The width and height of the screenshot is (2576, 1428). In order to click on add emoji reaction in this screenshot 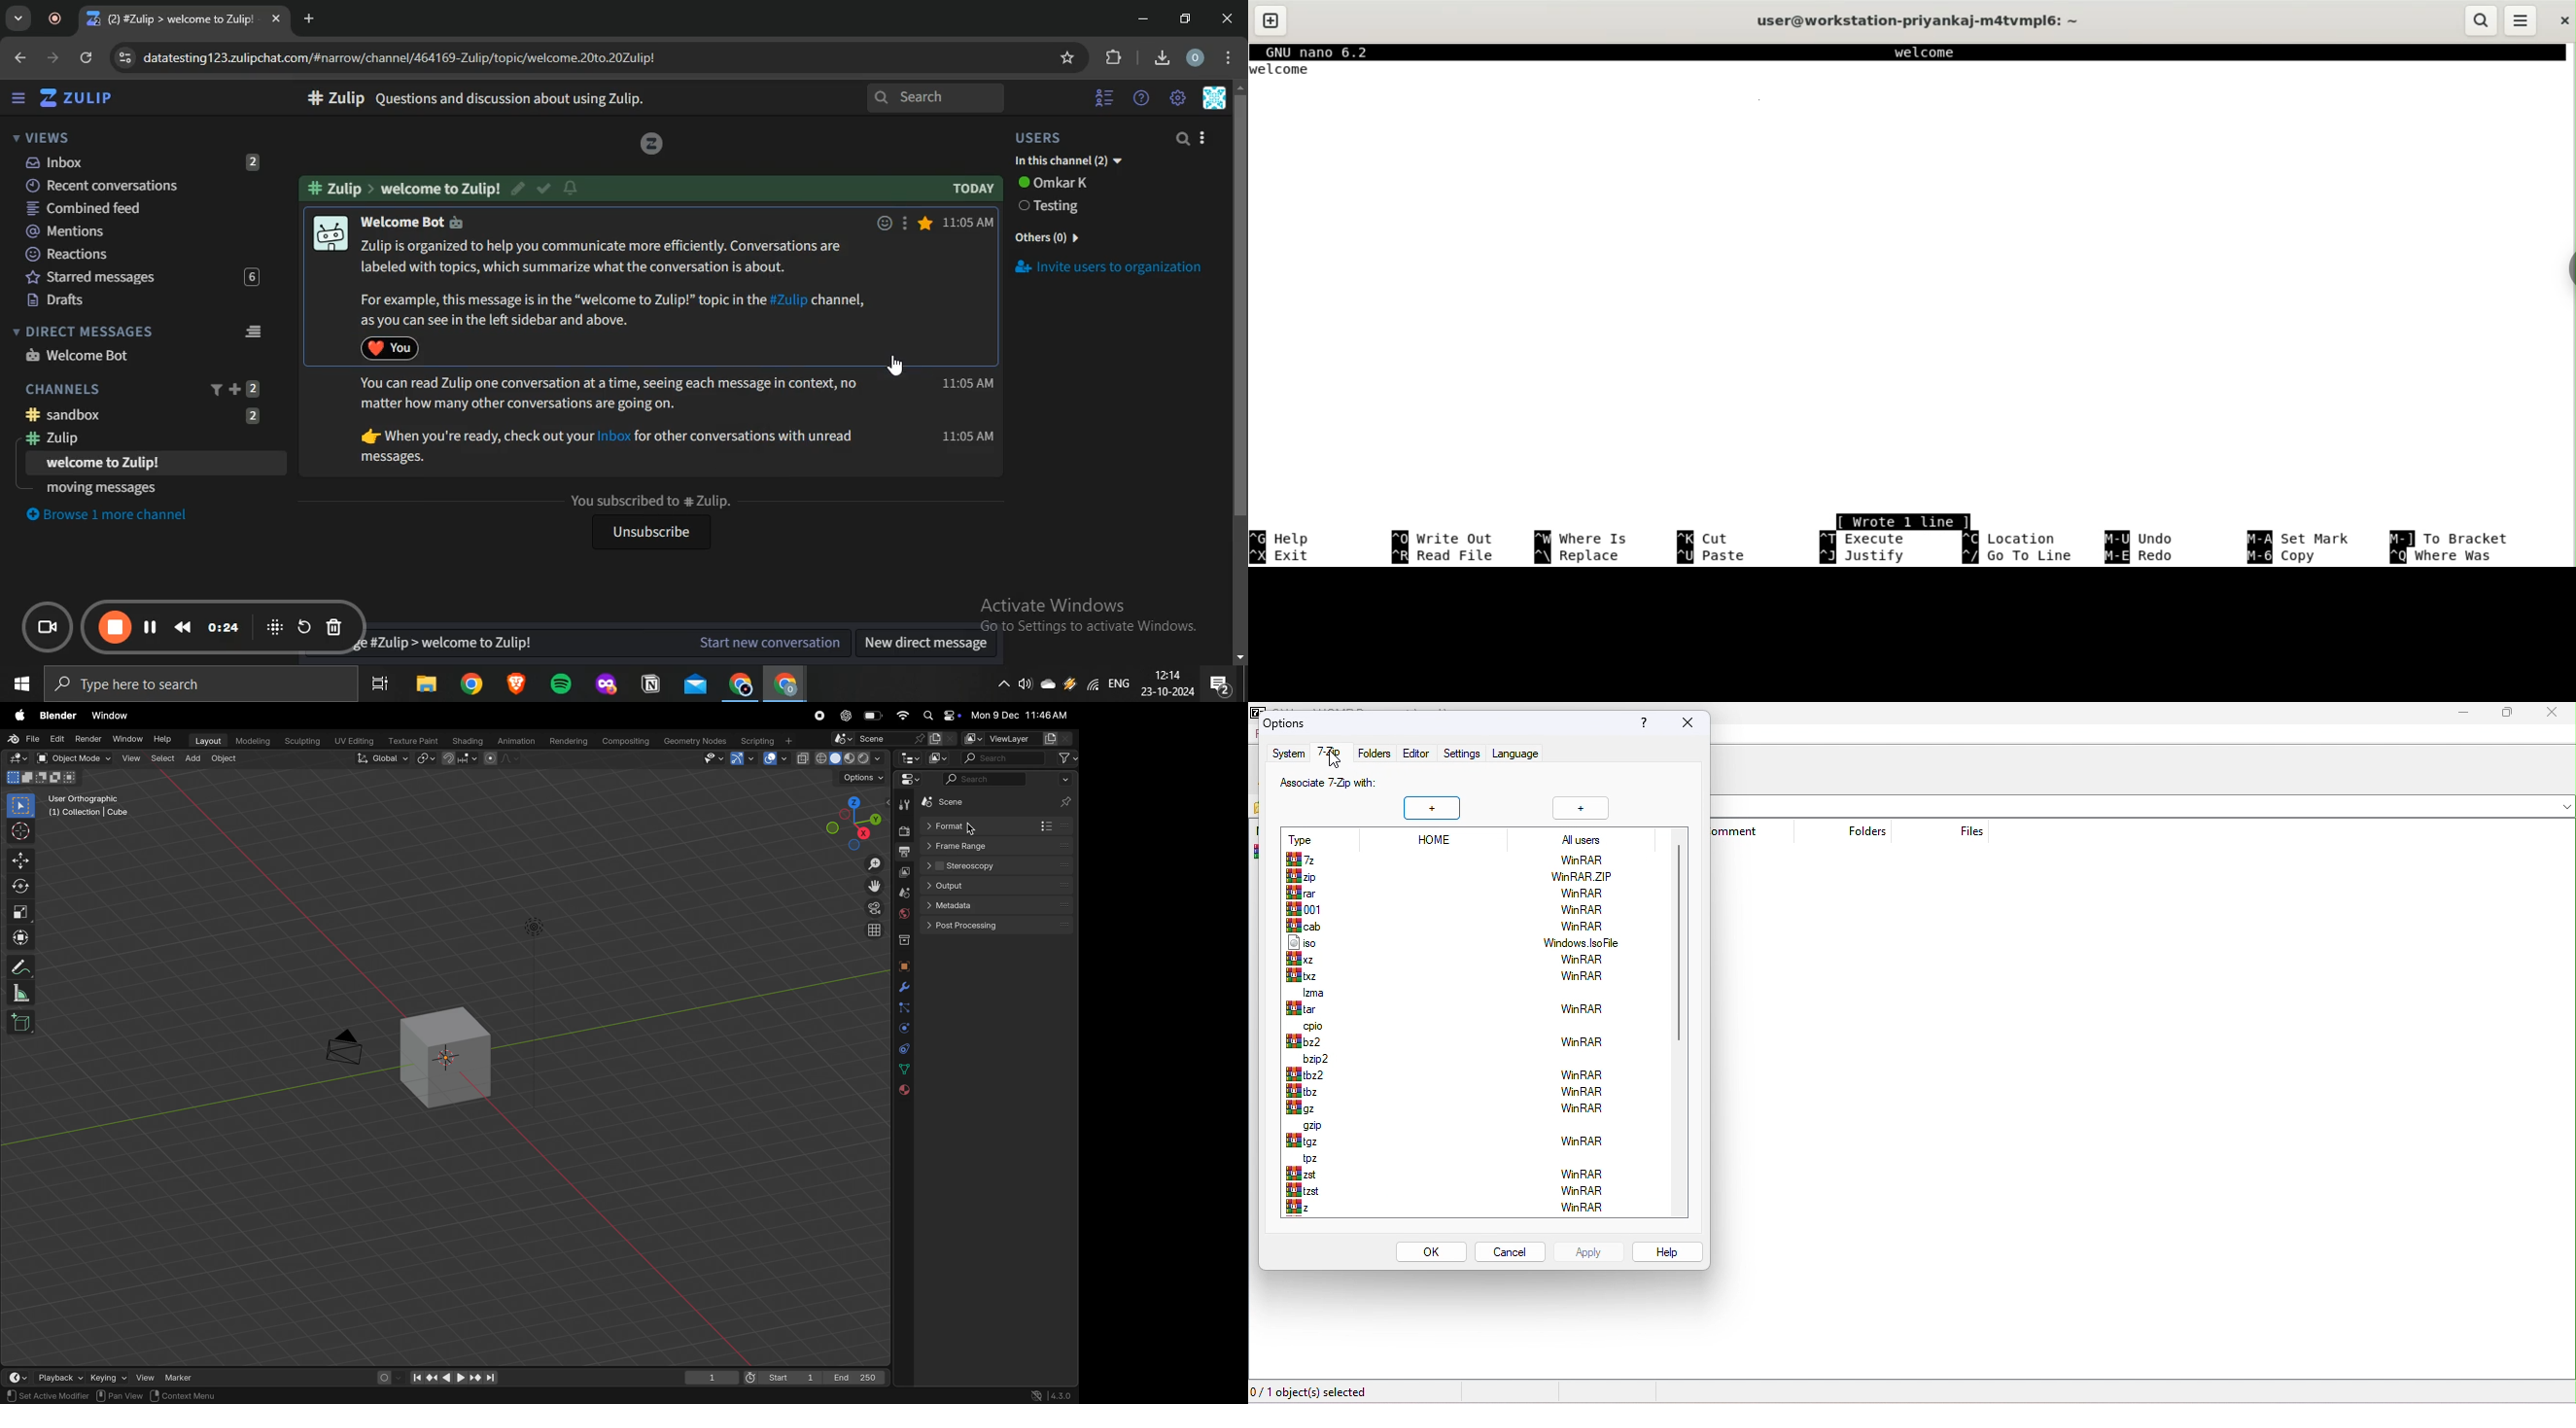, I will do `click(882, 221)`.